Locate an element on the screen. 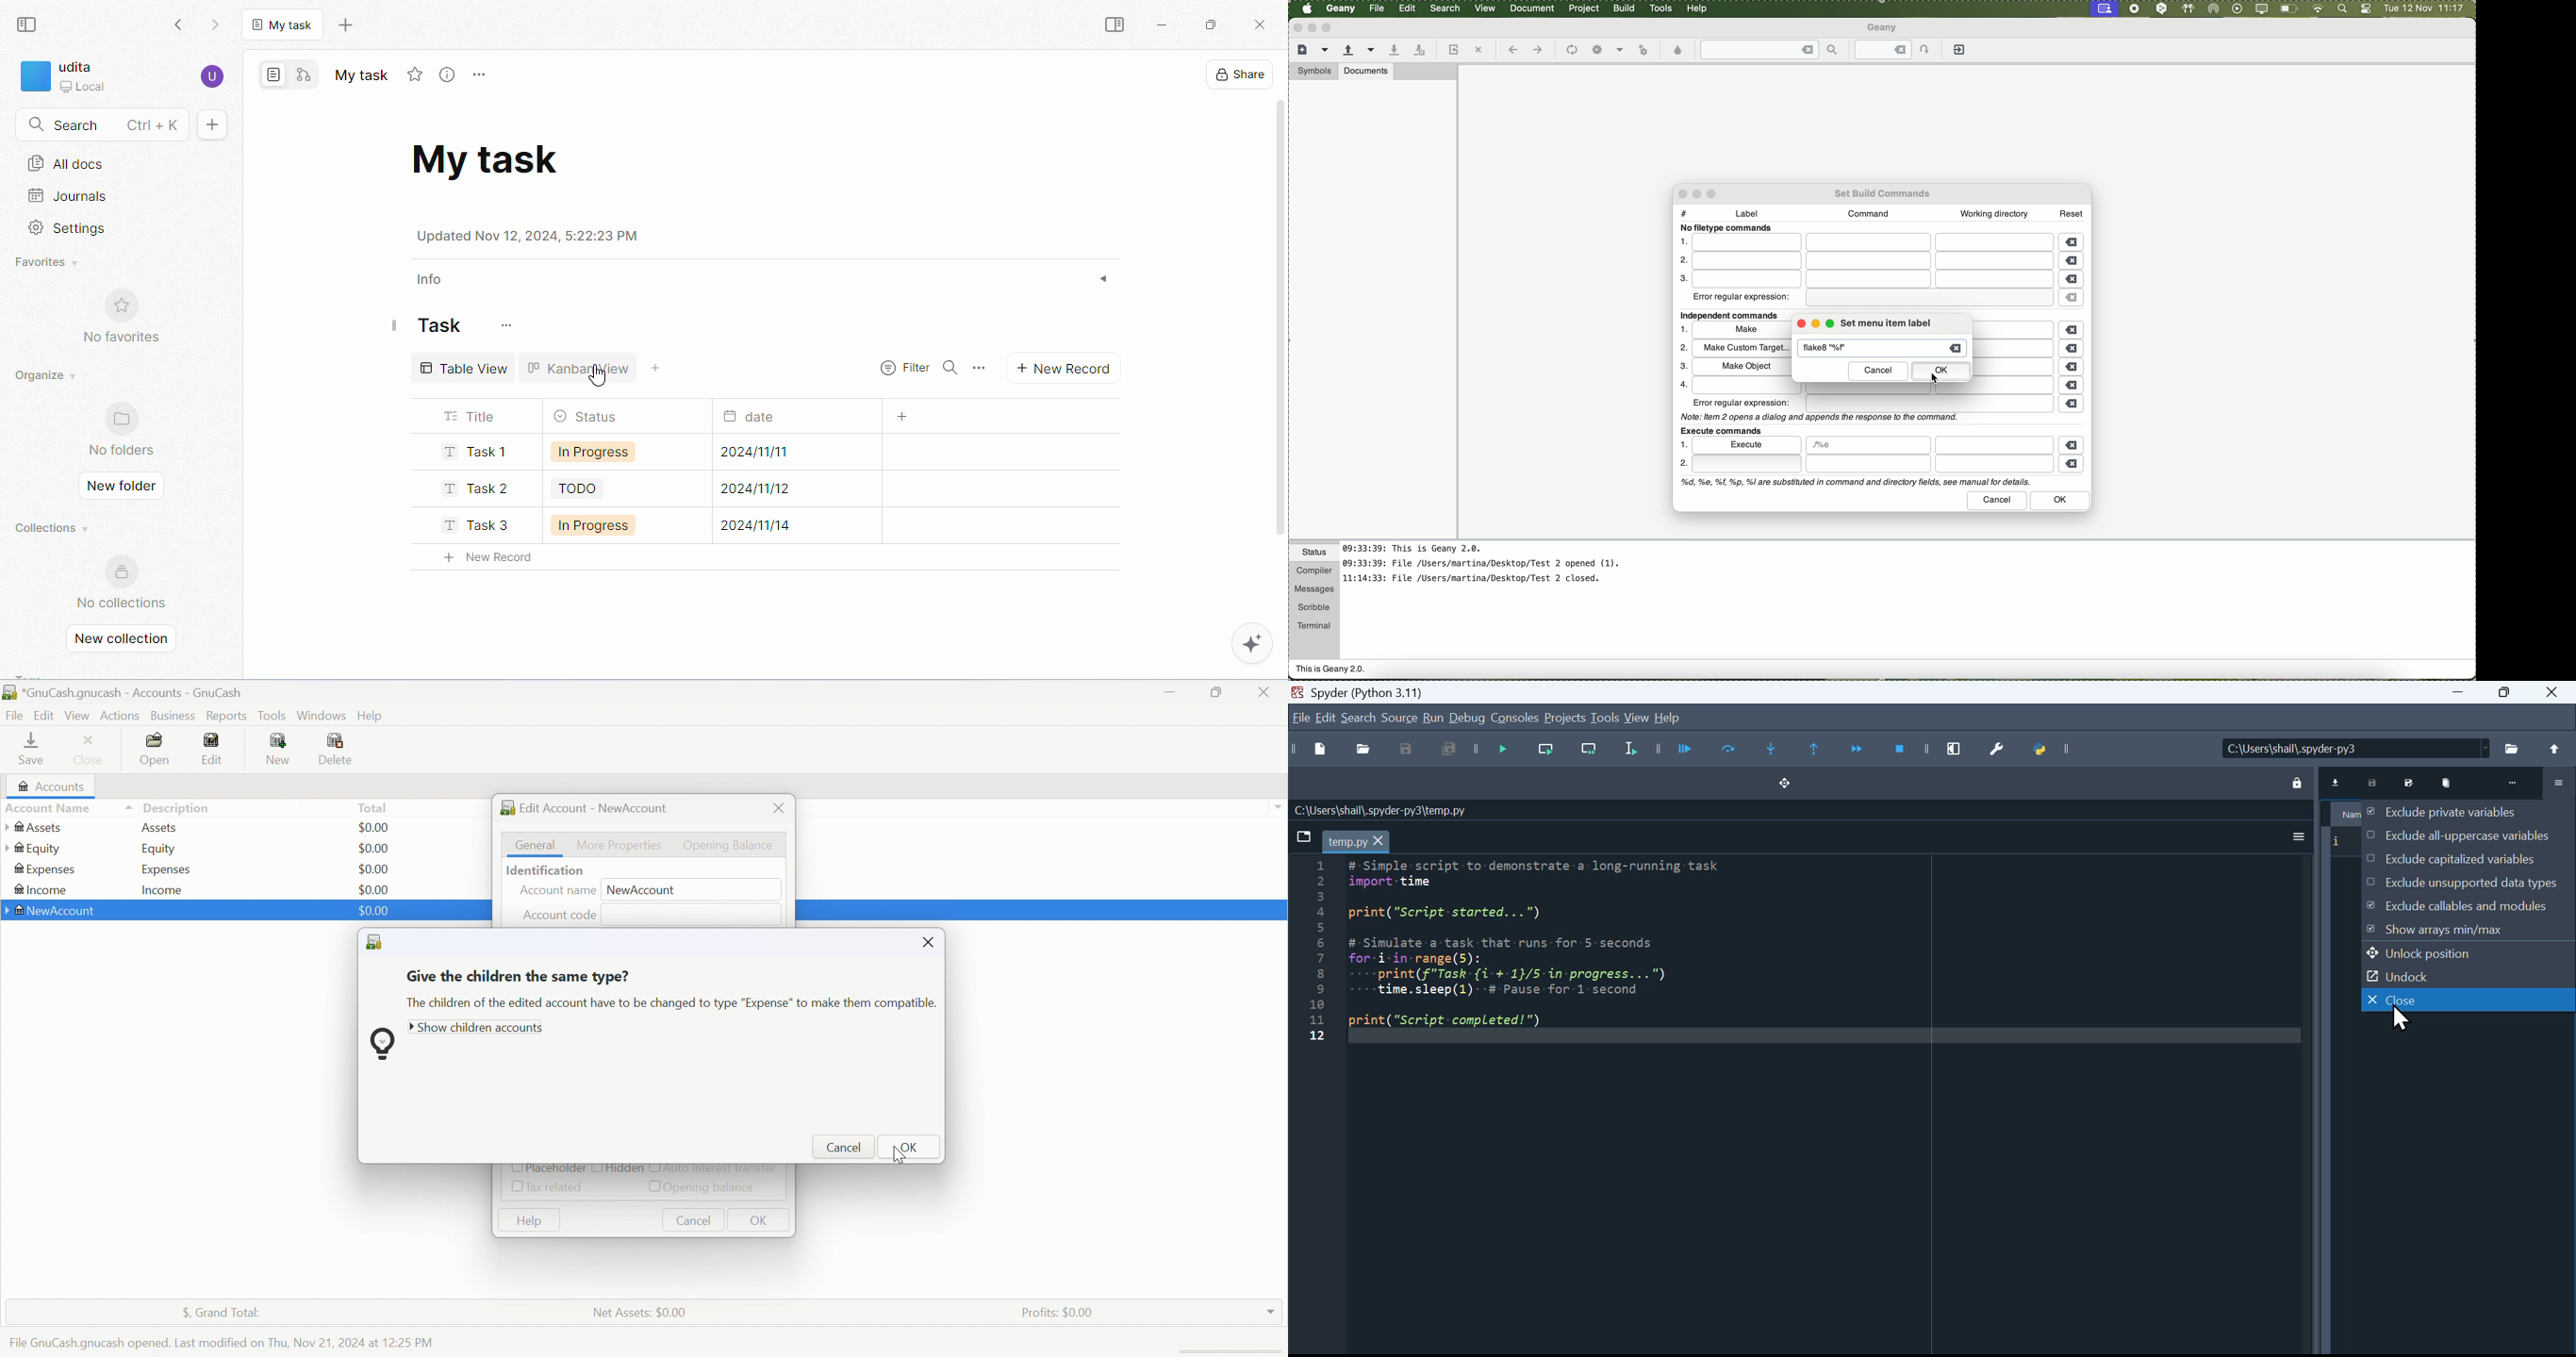 The image size is (2576, 1372). More options is located at coordinates (2298, 838).